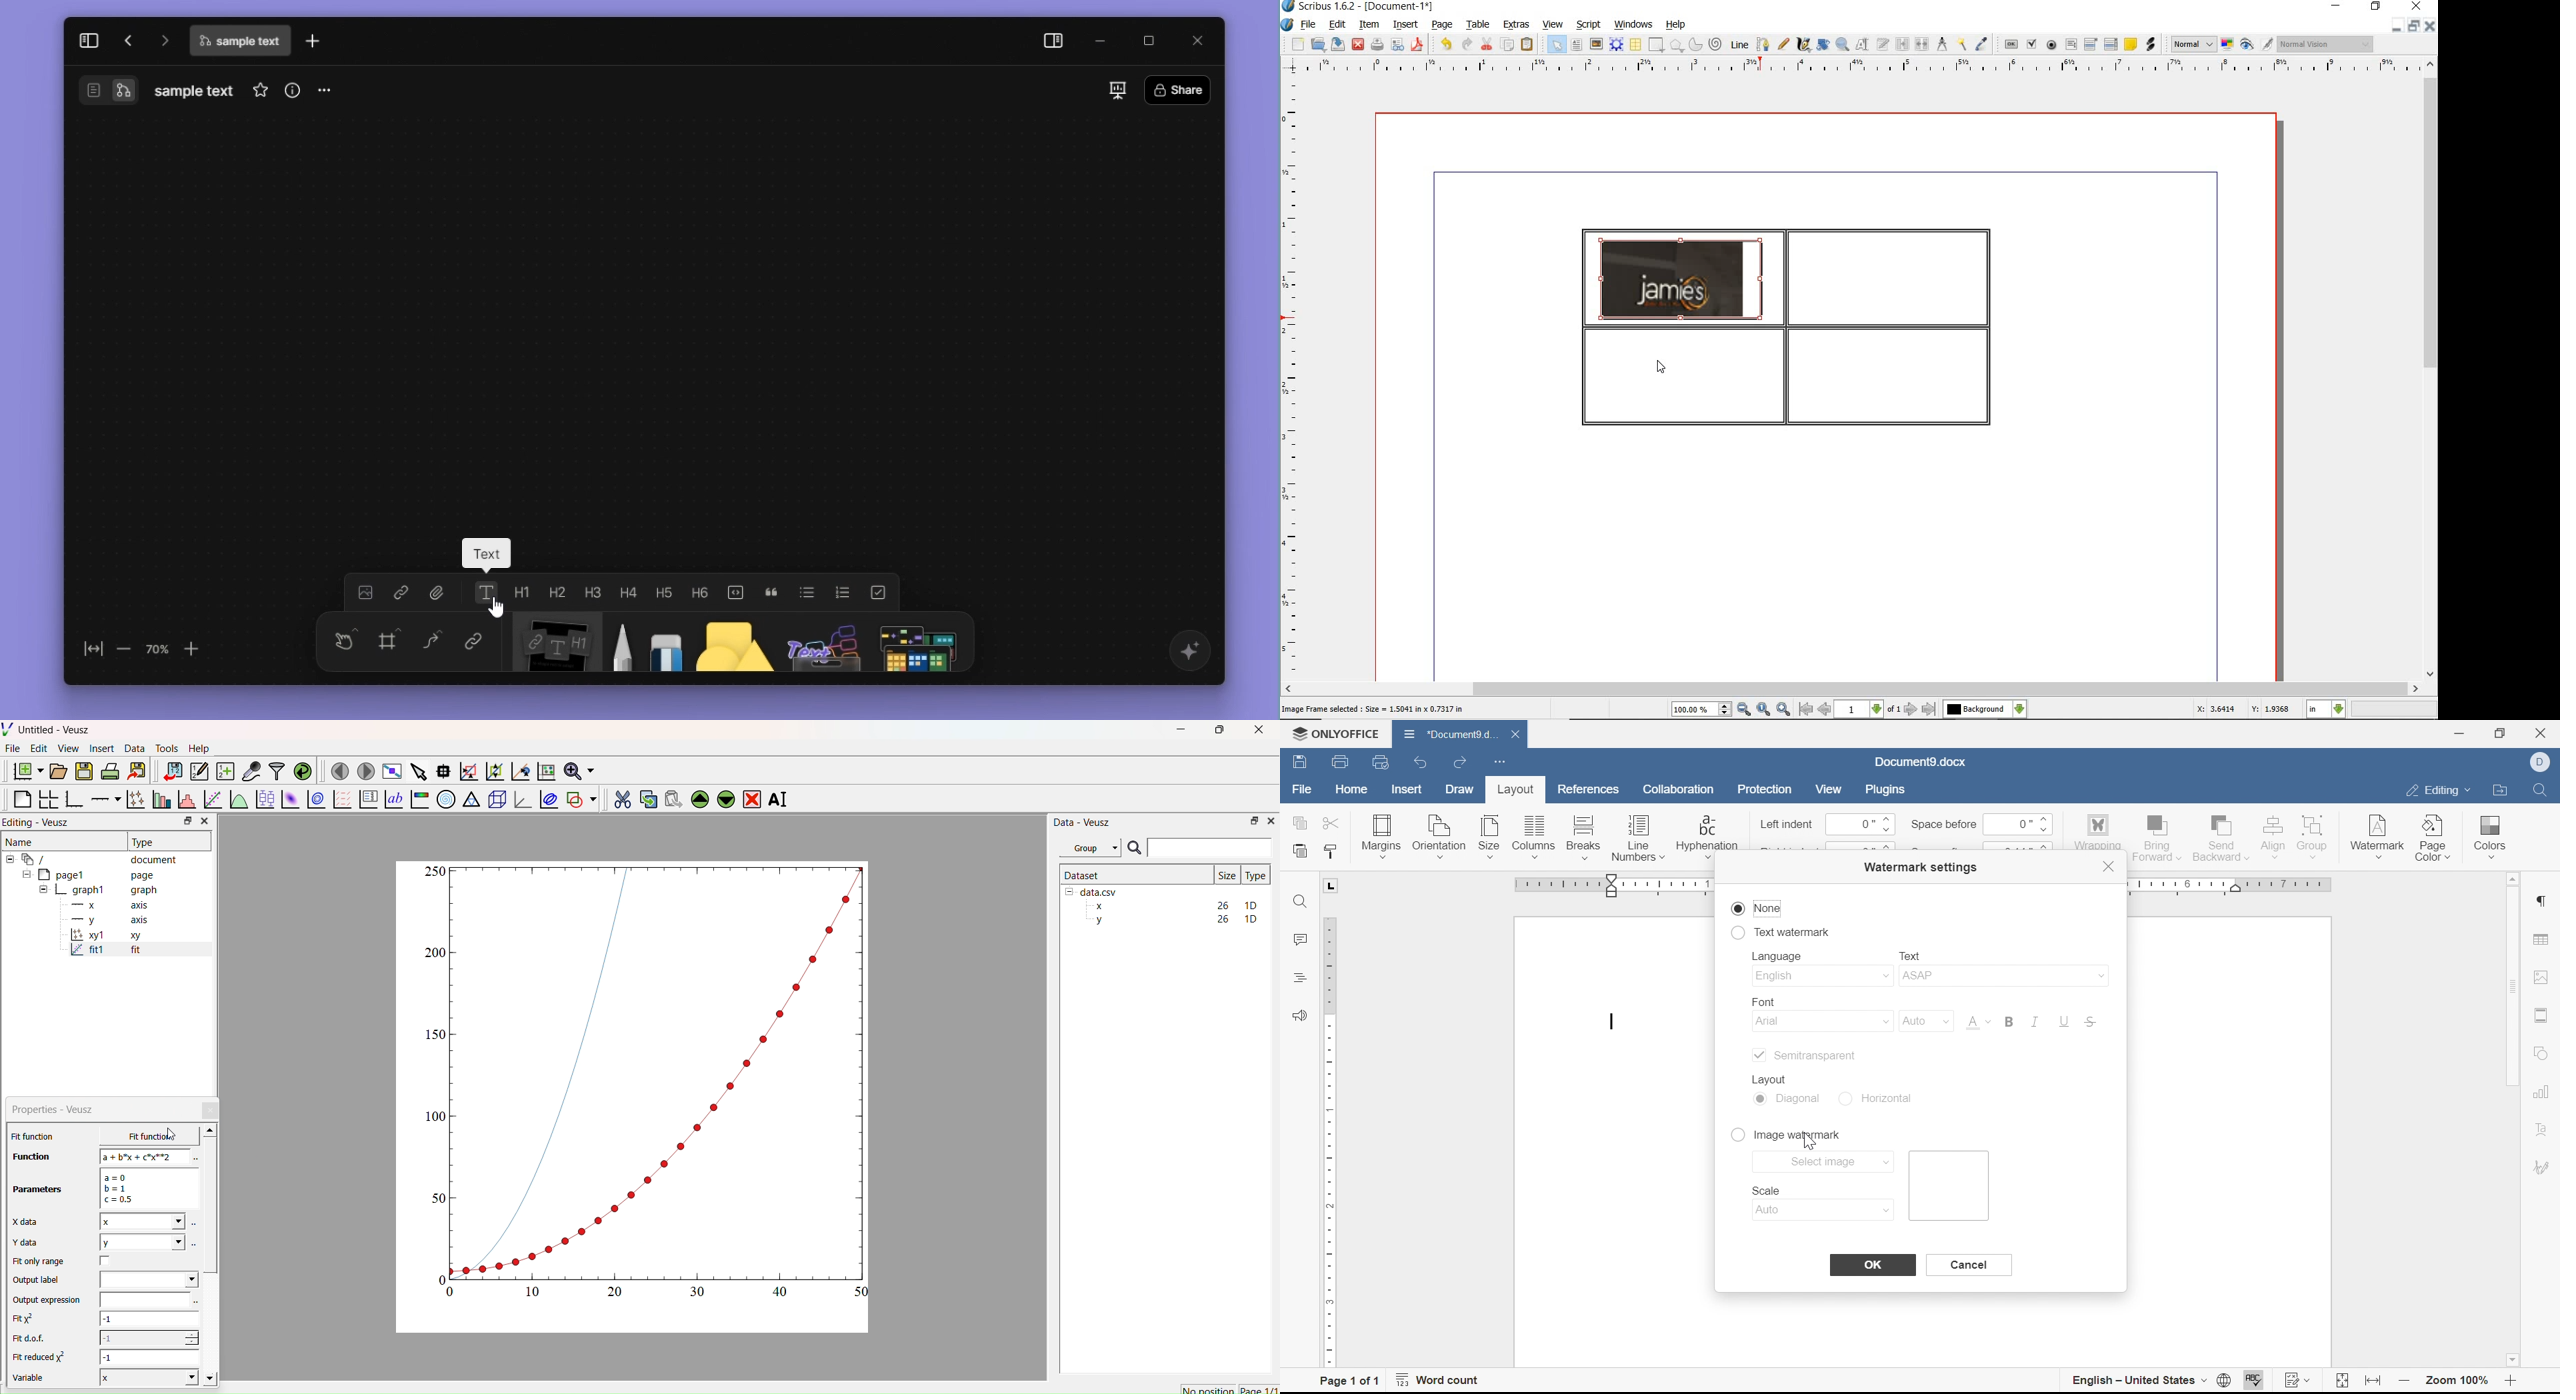 The height and width of the screenshot is (1400, 2576). What do you see at coordinates (2541, 941) in the screenshot?
I see `table settings` at bounding box center [2541, 941].